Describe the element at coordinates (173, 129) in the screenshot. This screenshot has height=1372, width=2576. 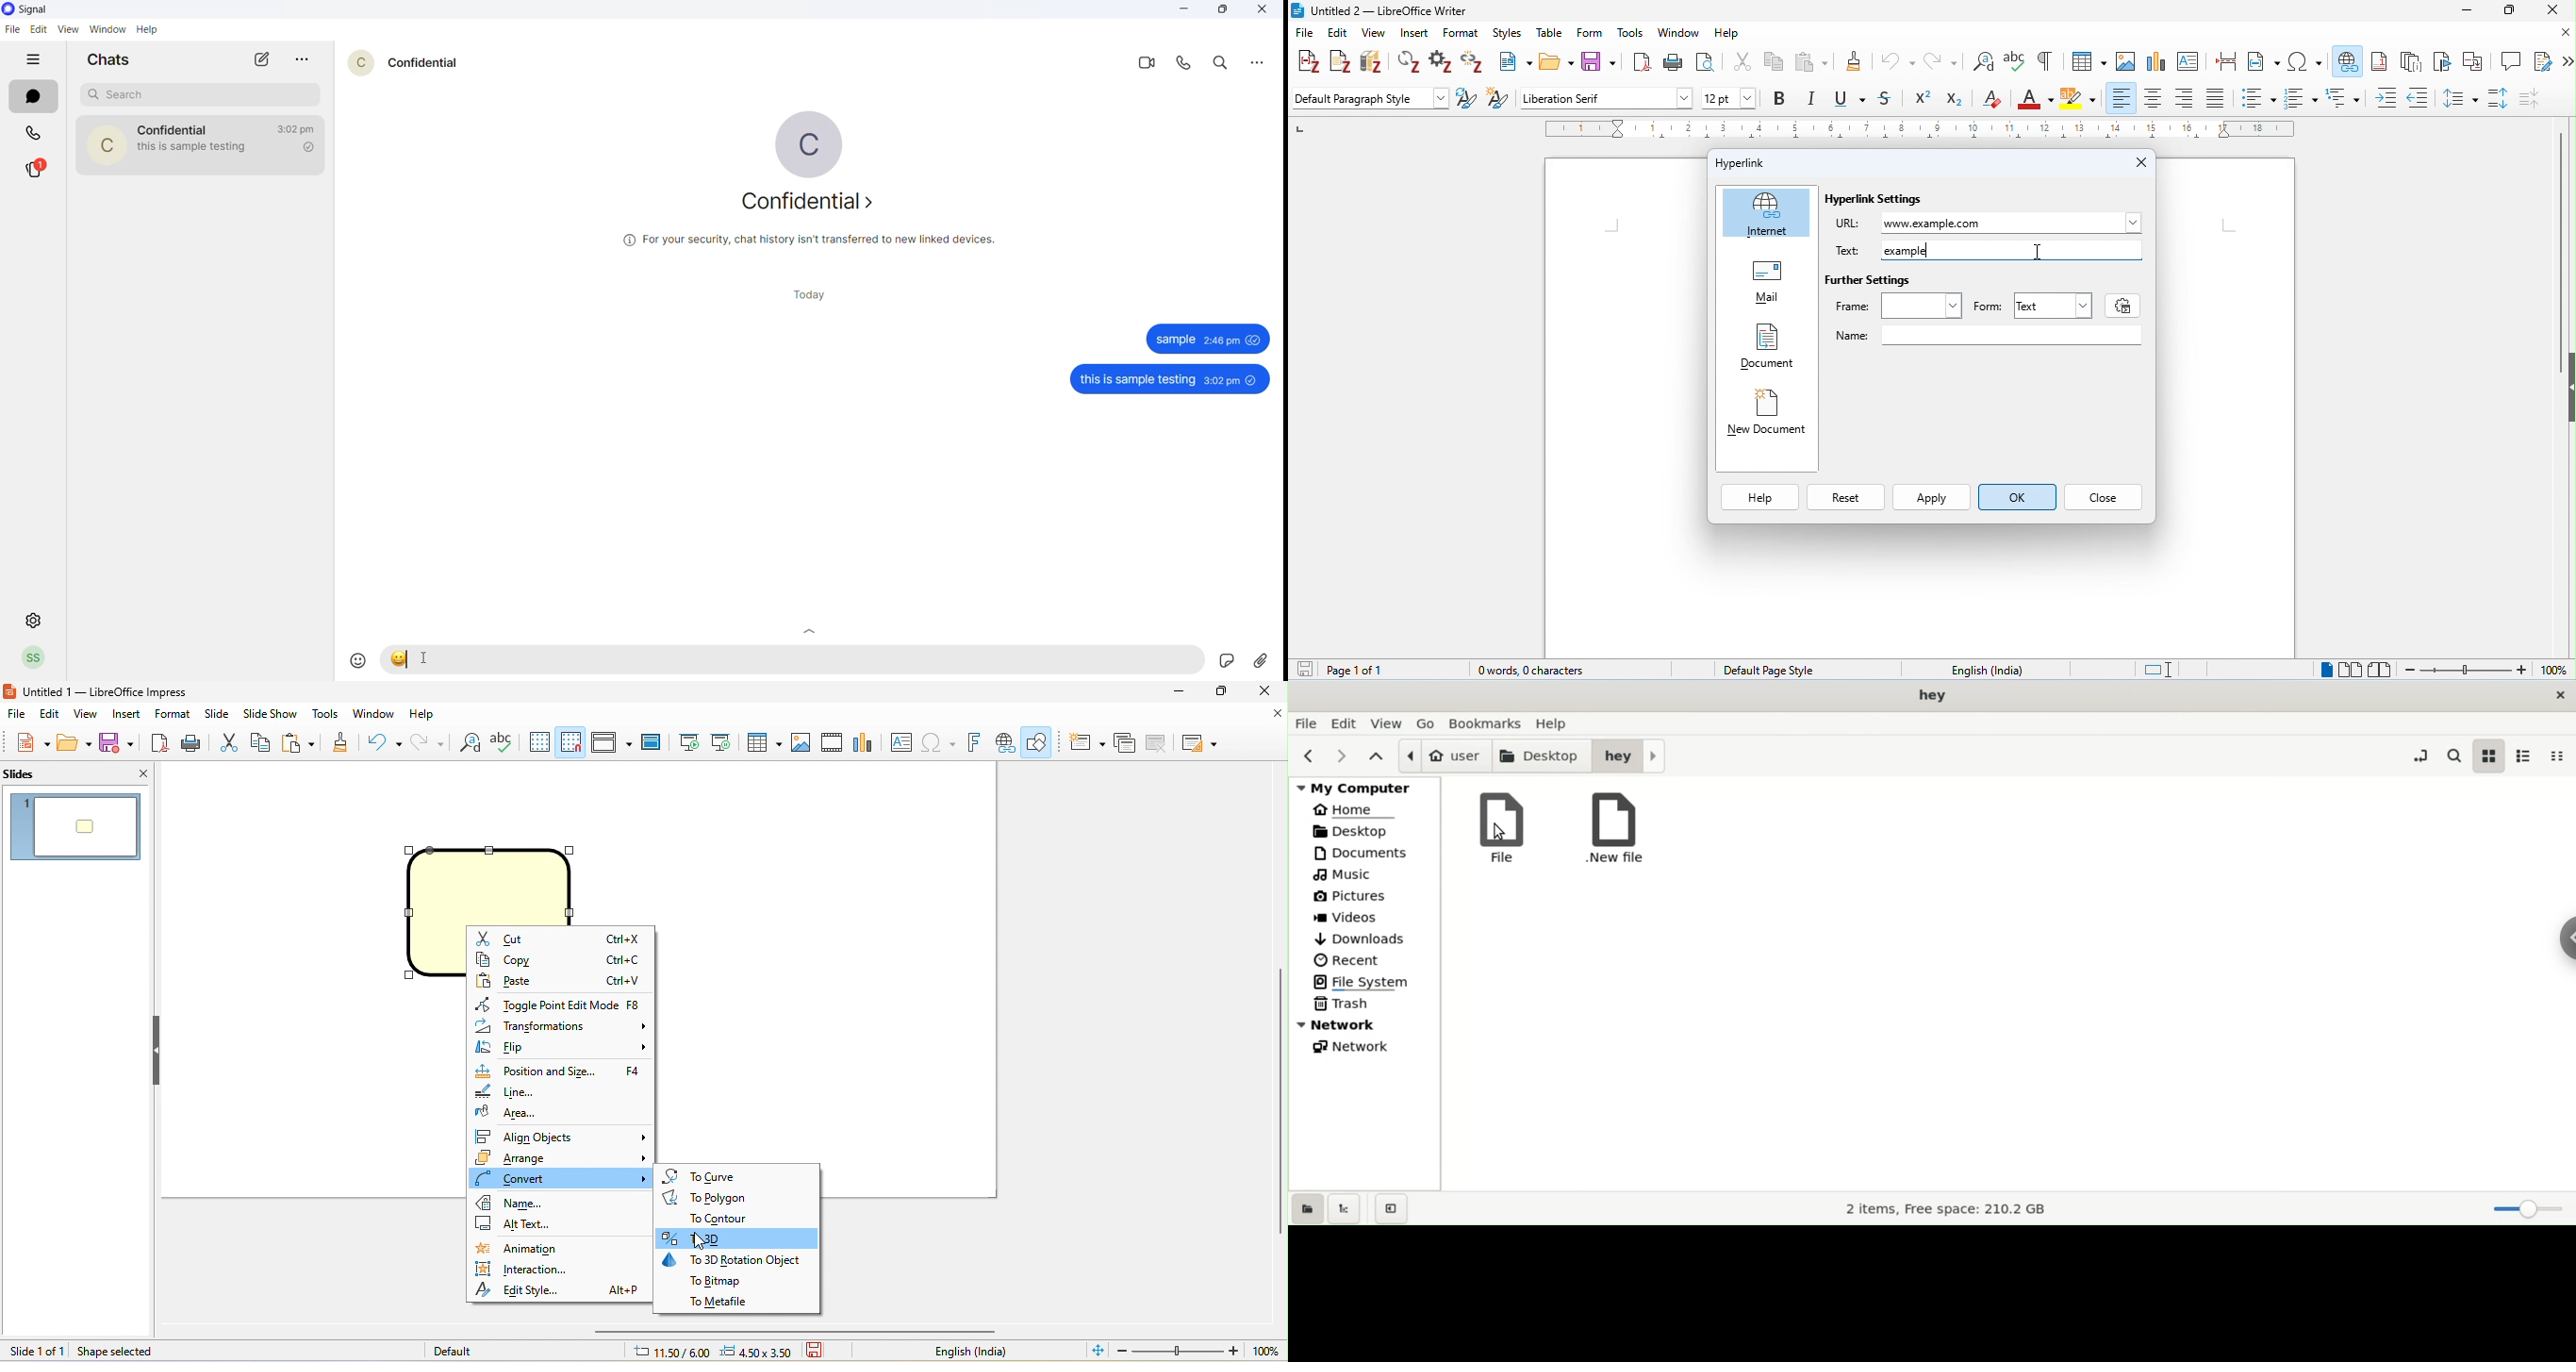
I see `contact name` at that location.